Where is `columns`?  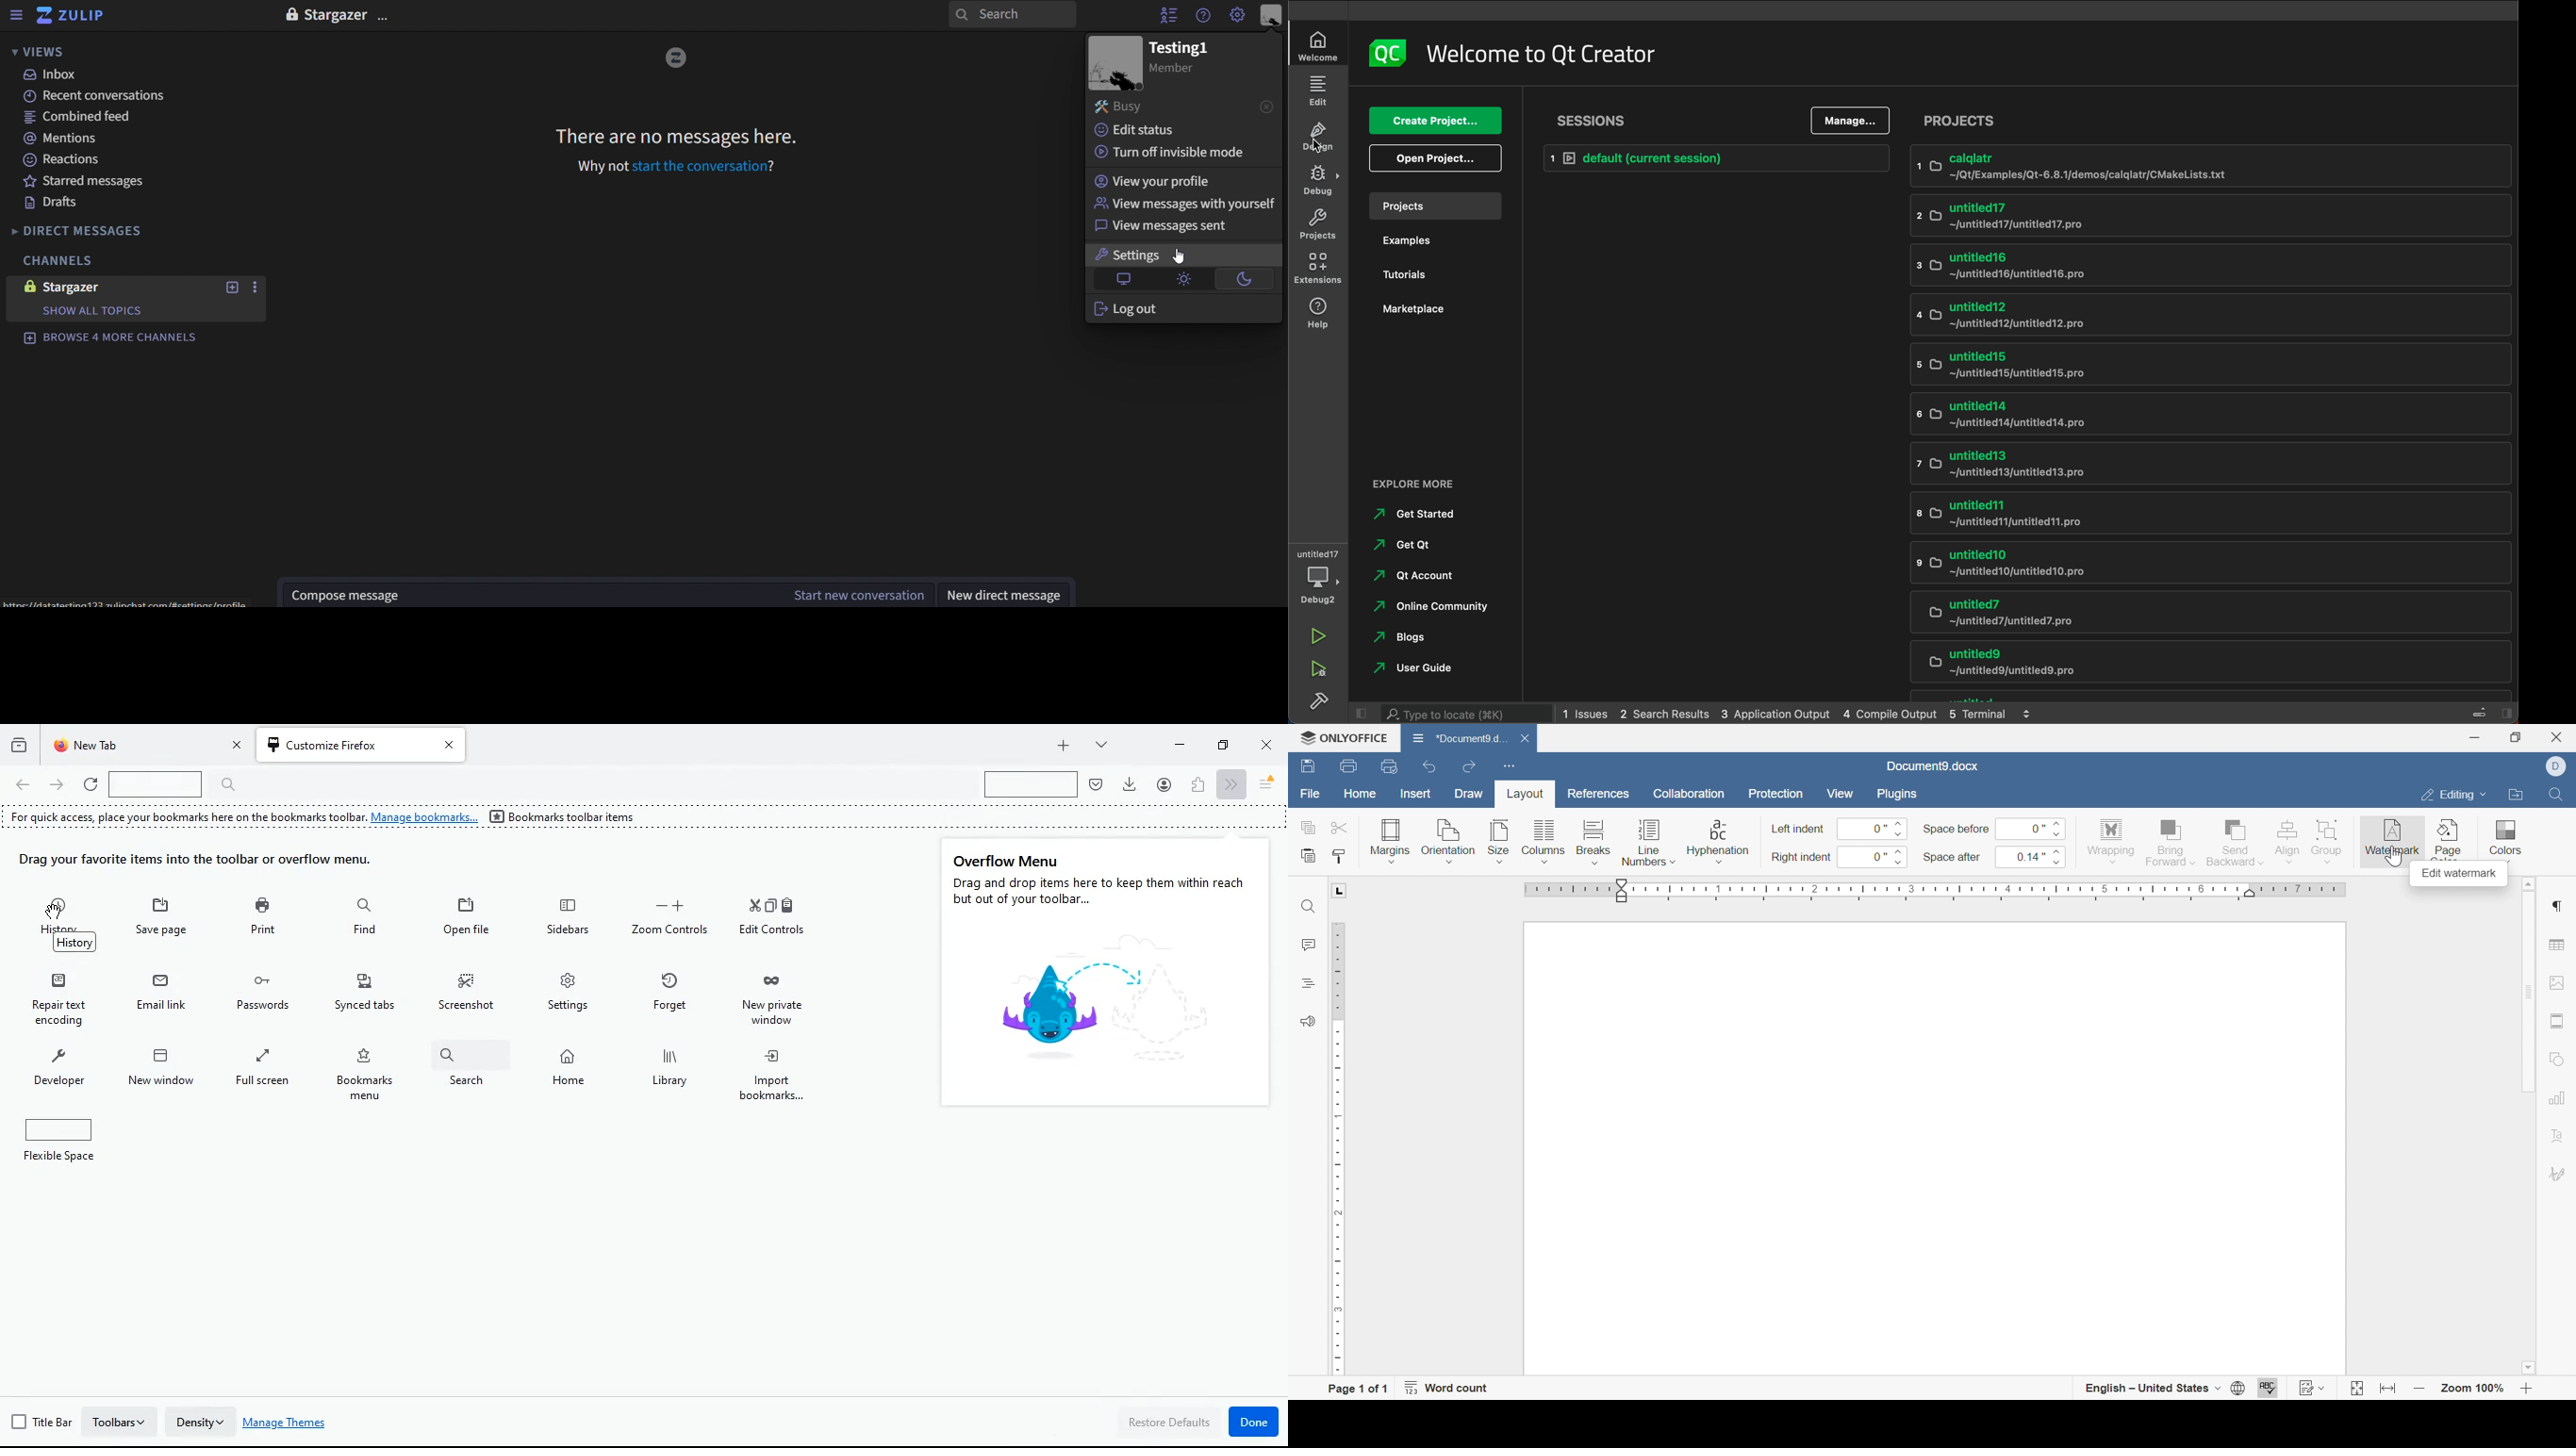
columns is located at coordinates (1544, 842).